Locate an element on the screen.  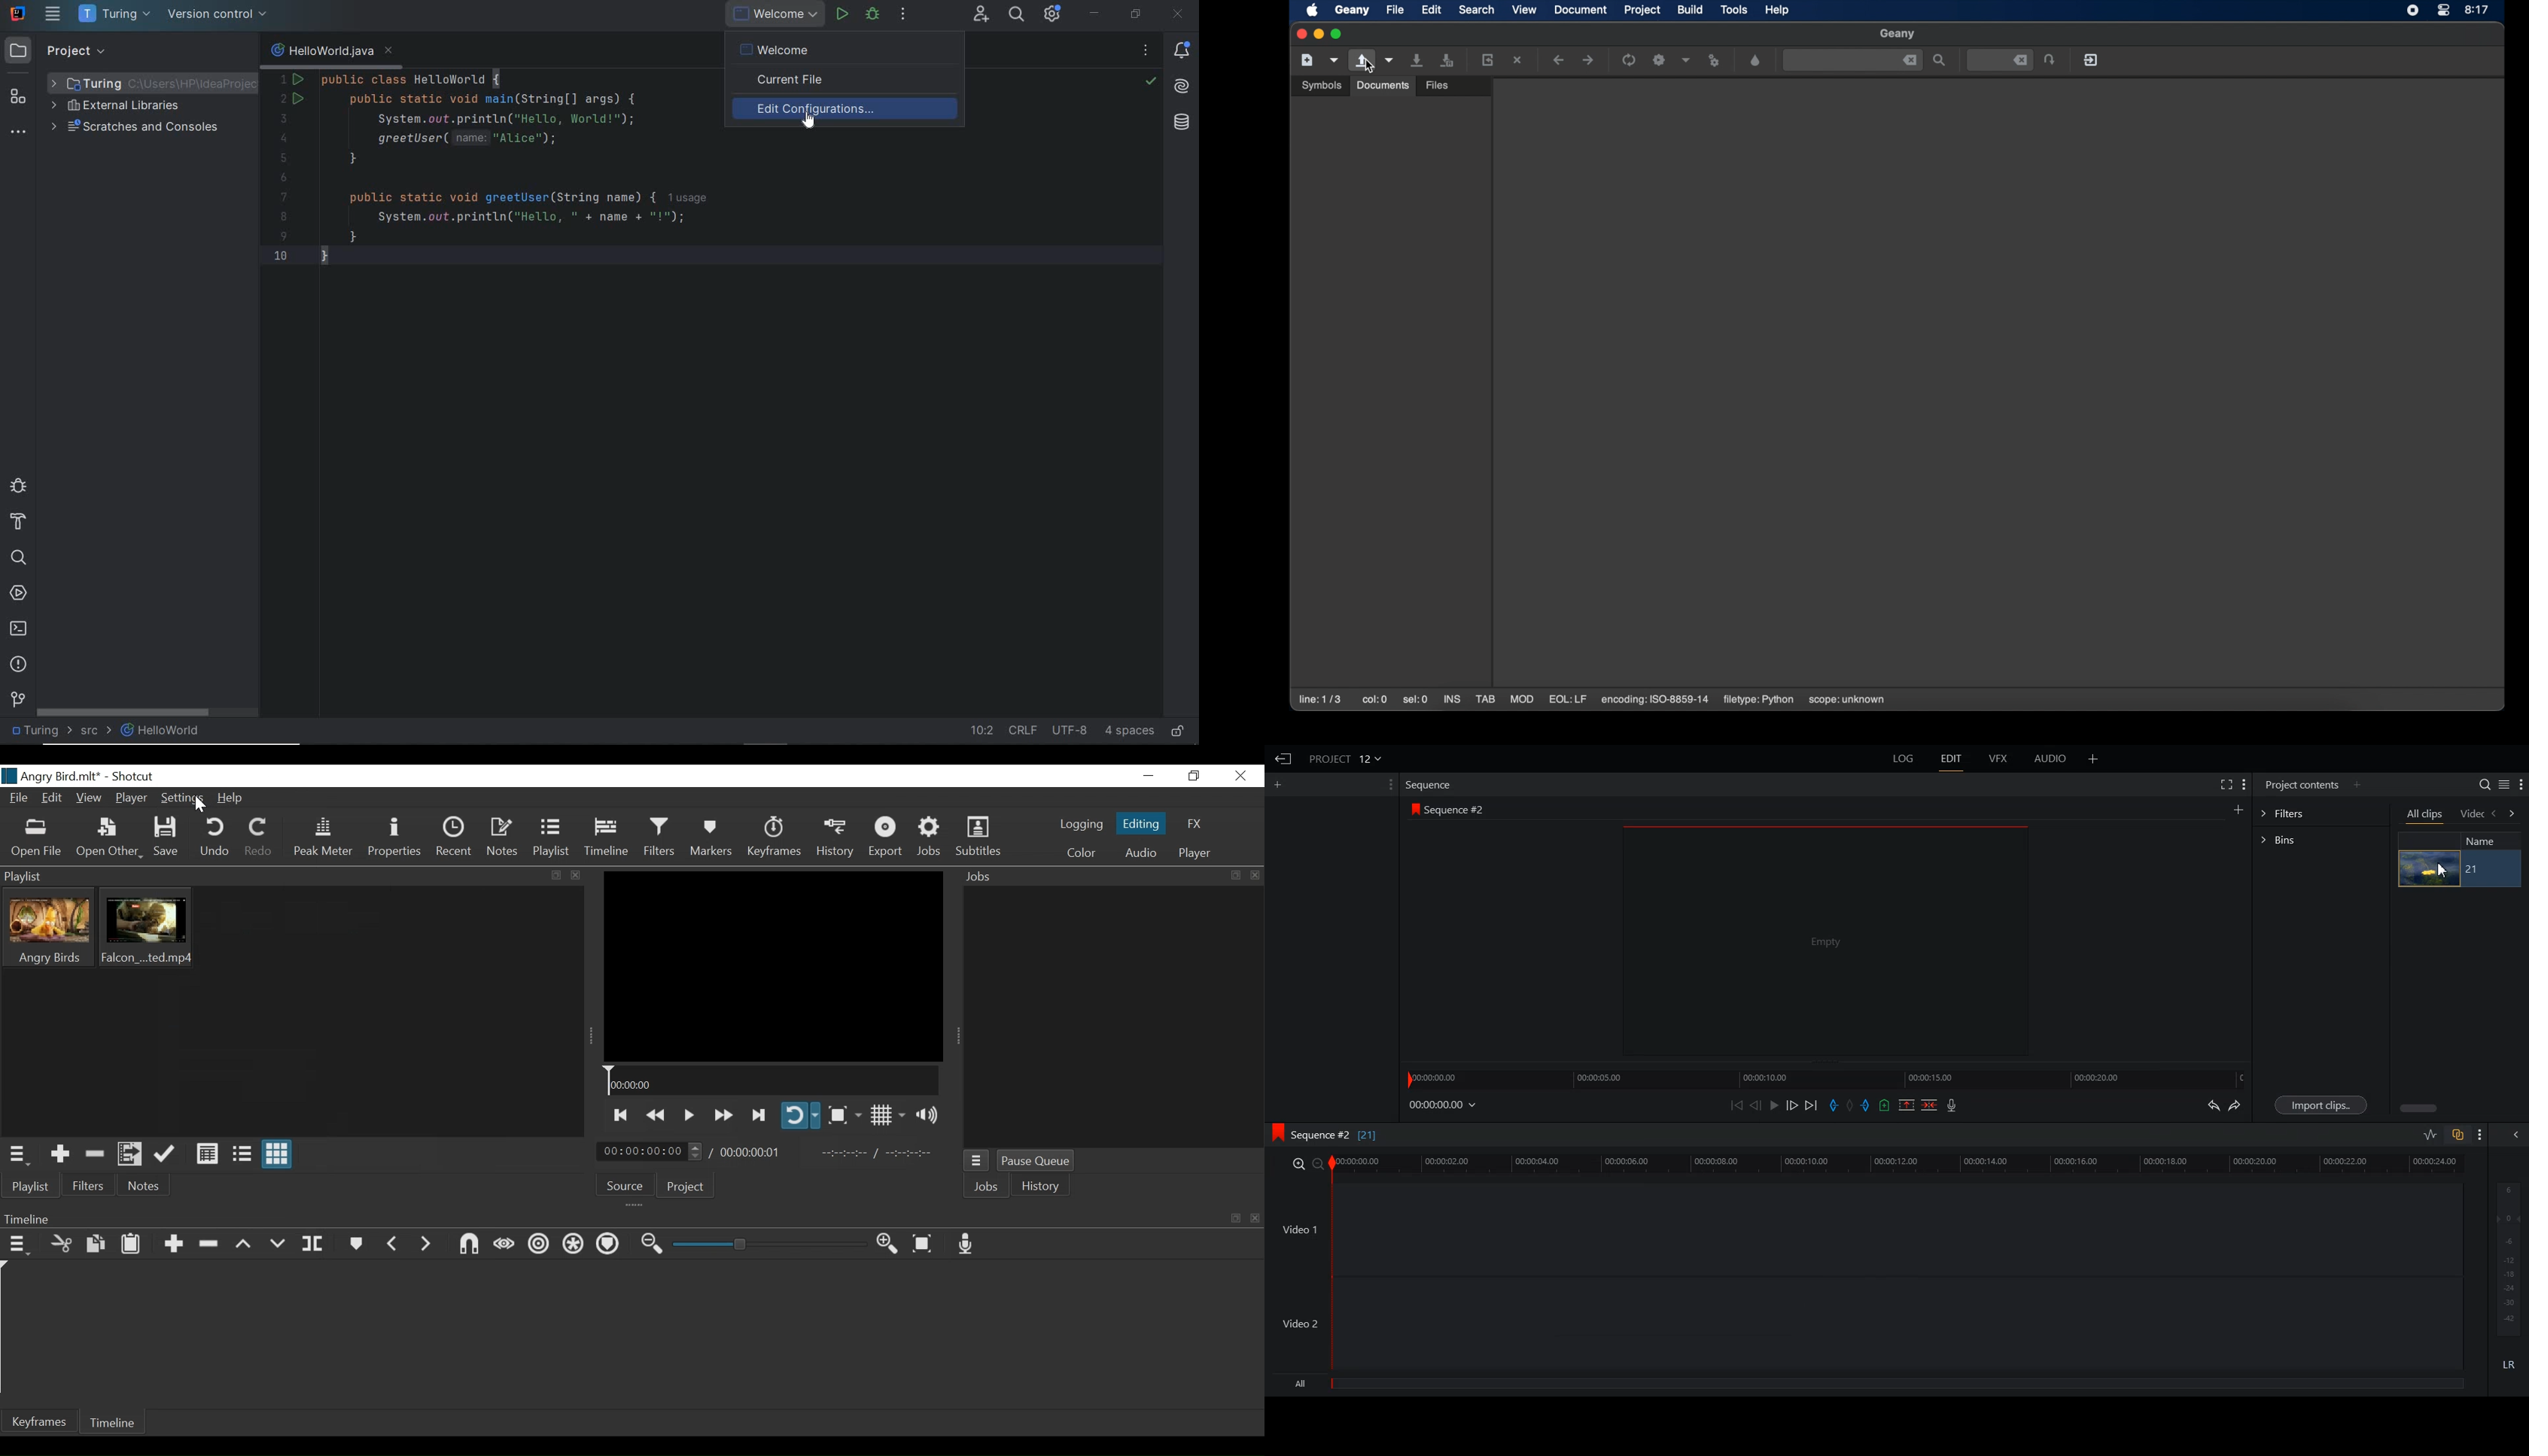
Next marker is located at coordinates (425, 1249).